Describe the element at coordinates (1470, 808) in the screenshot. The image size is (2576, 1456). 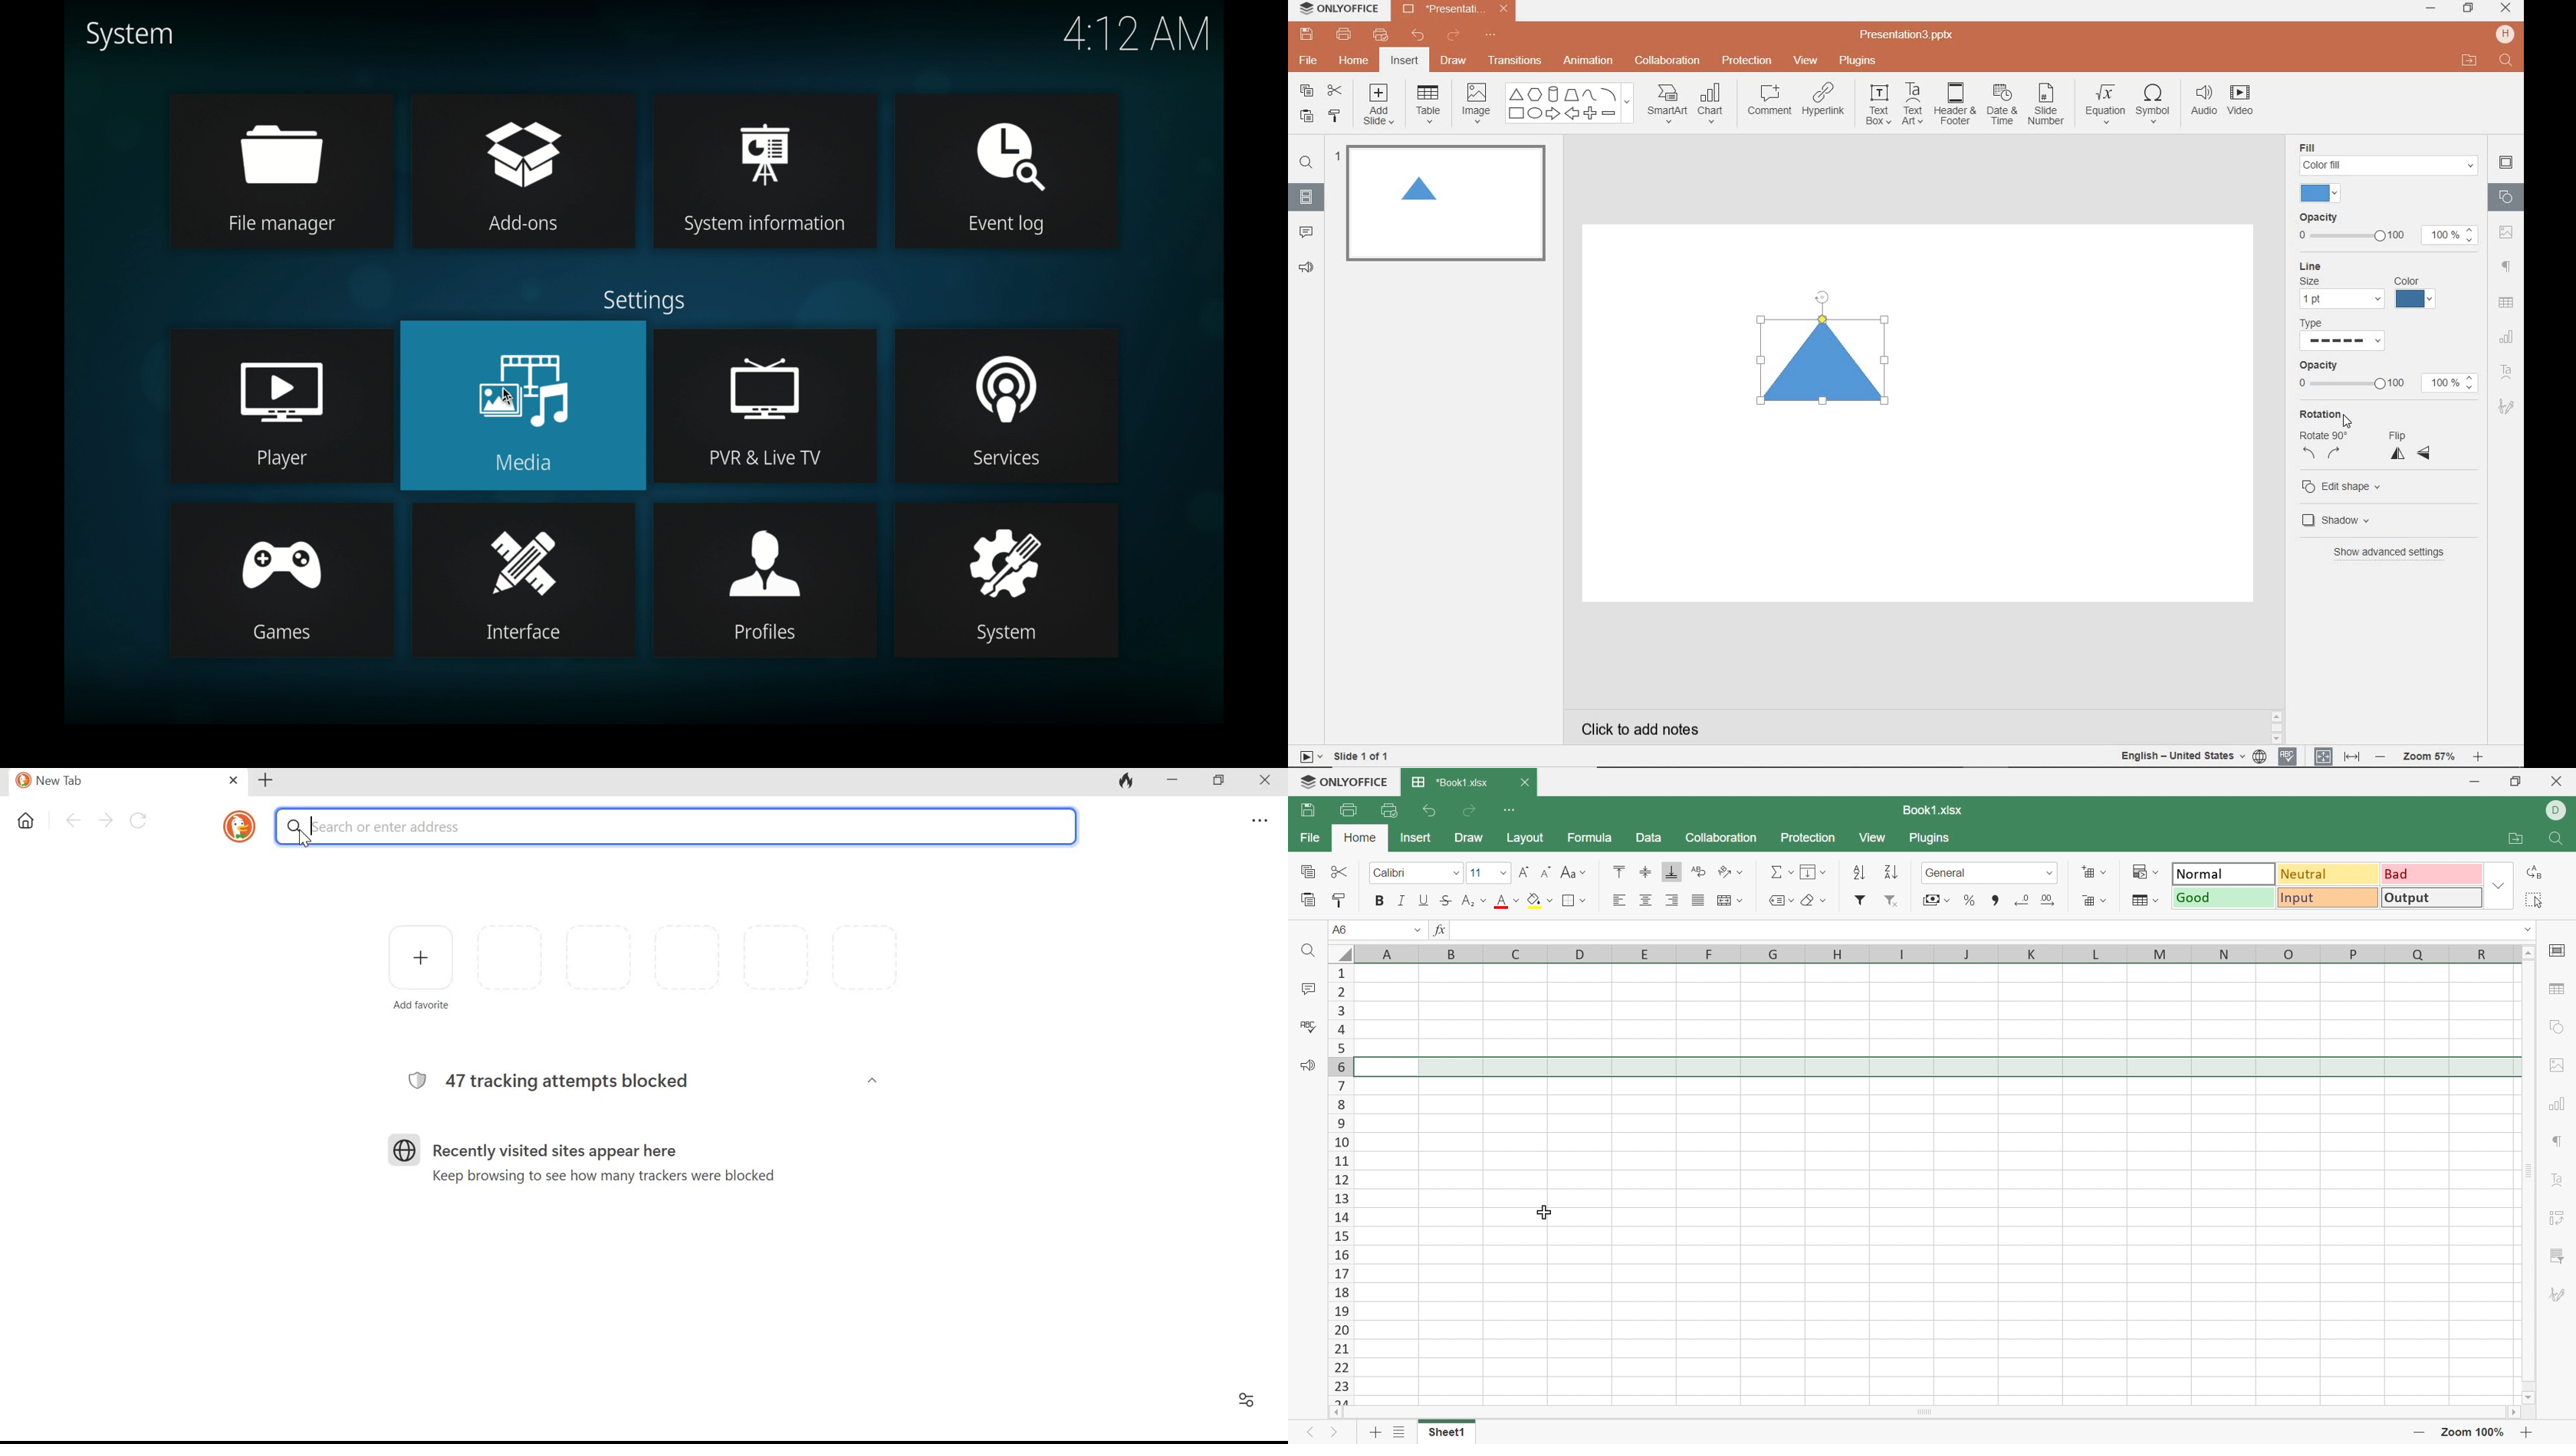
I see `Redo` at that location.